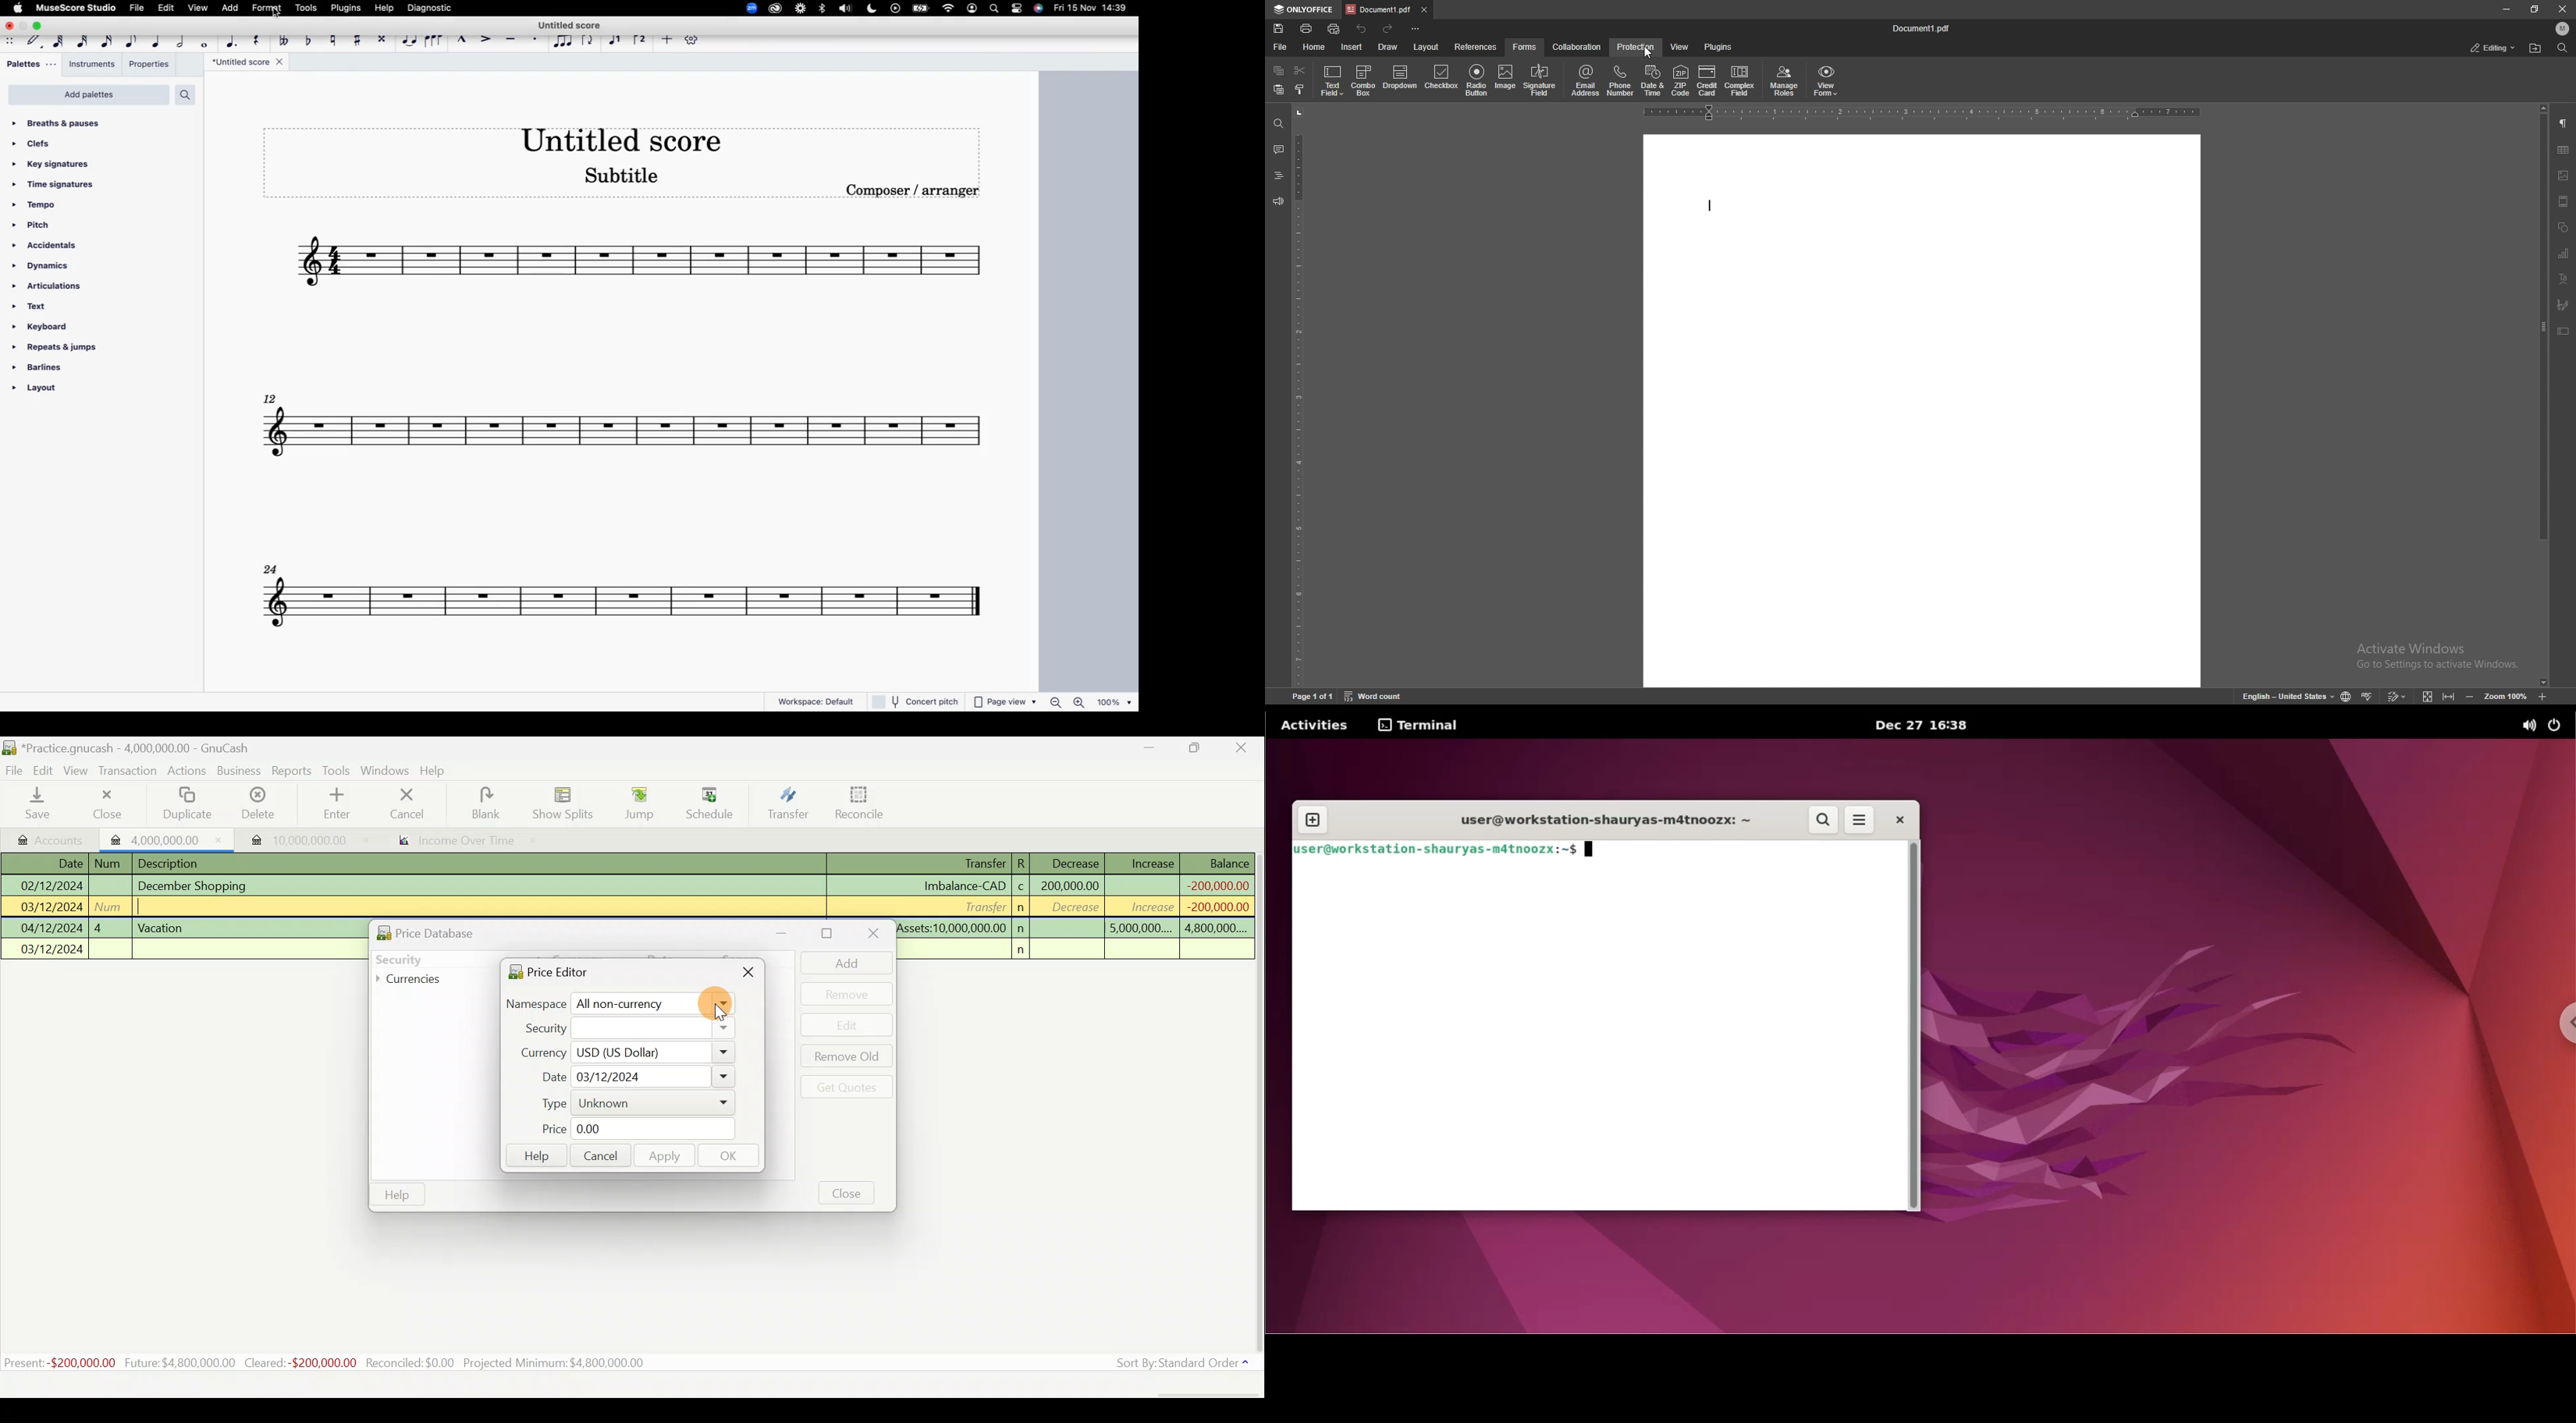 Image resolution: width=2576 pixels, height=1428 pixels. Describe the element at coordinates (1654, 80) in the screenshot. I see `date and time` at that location.